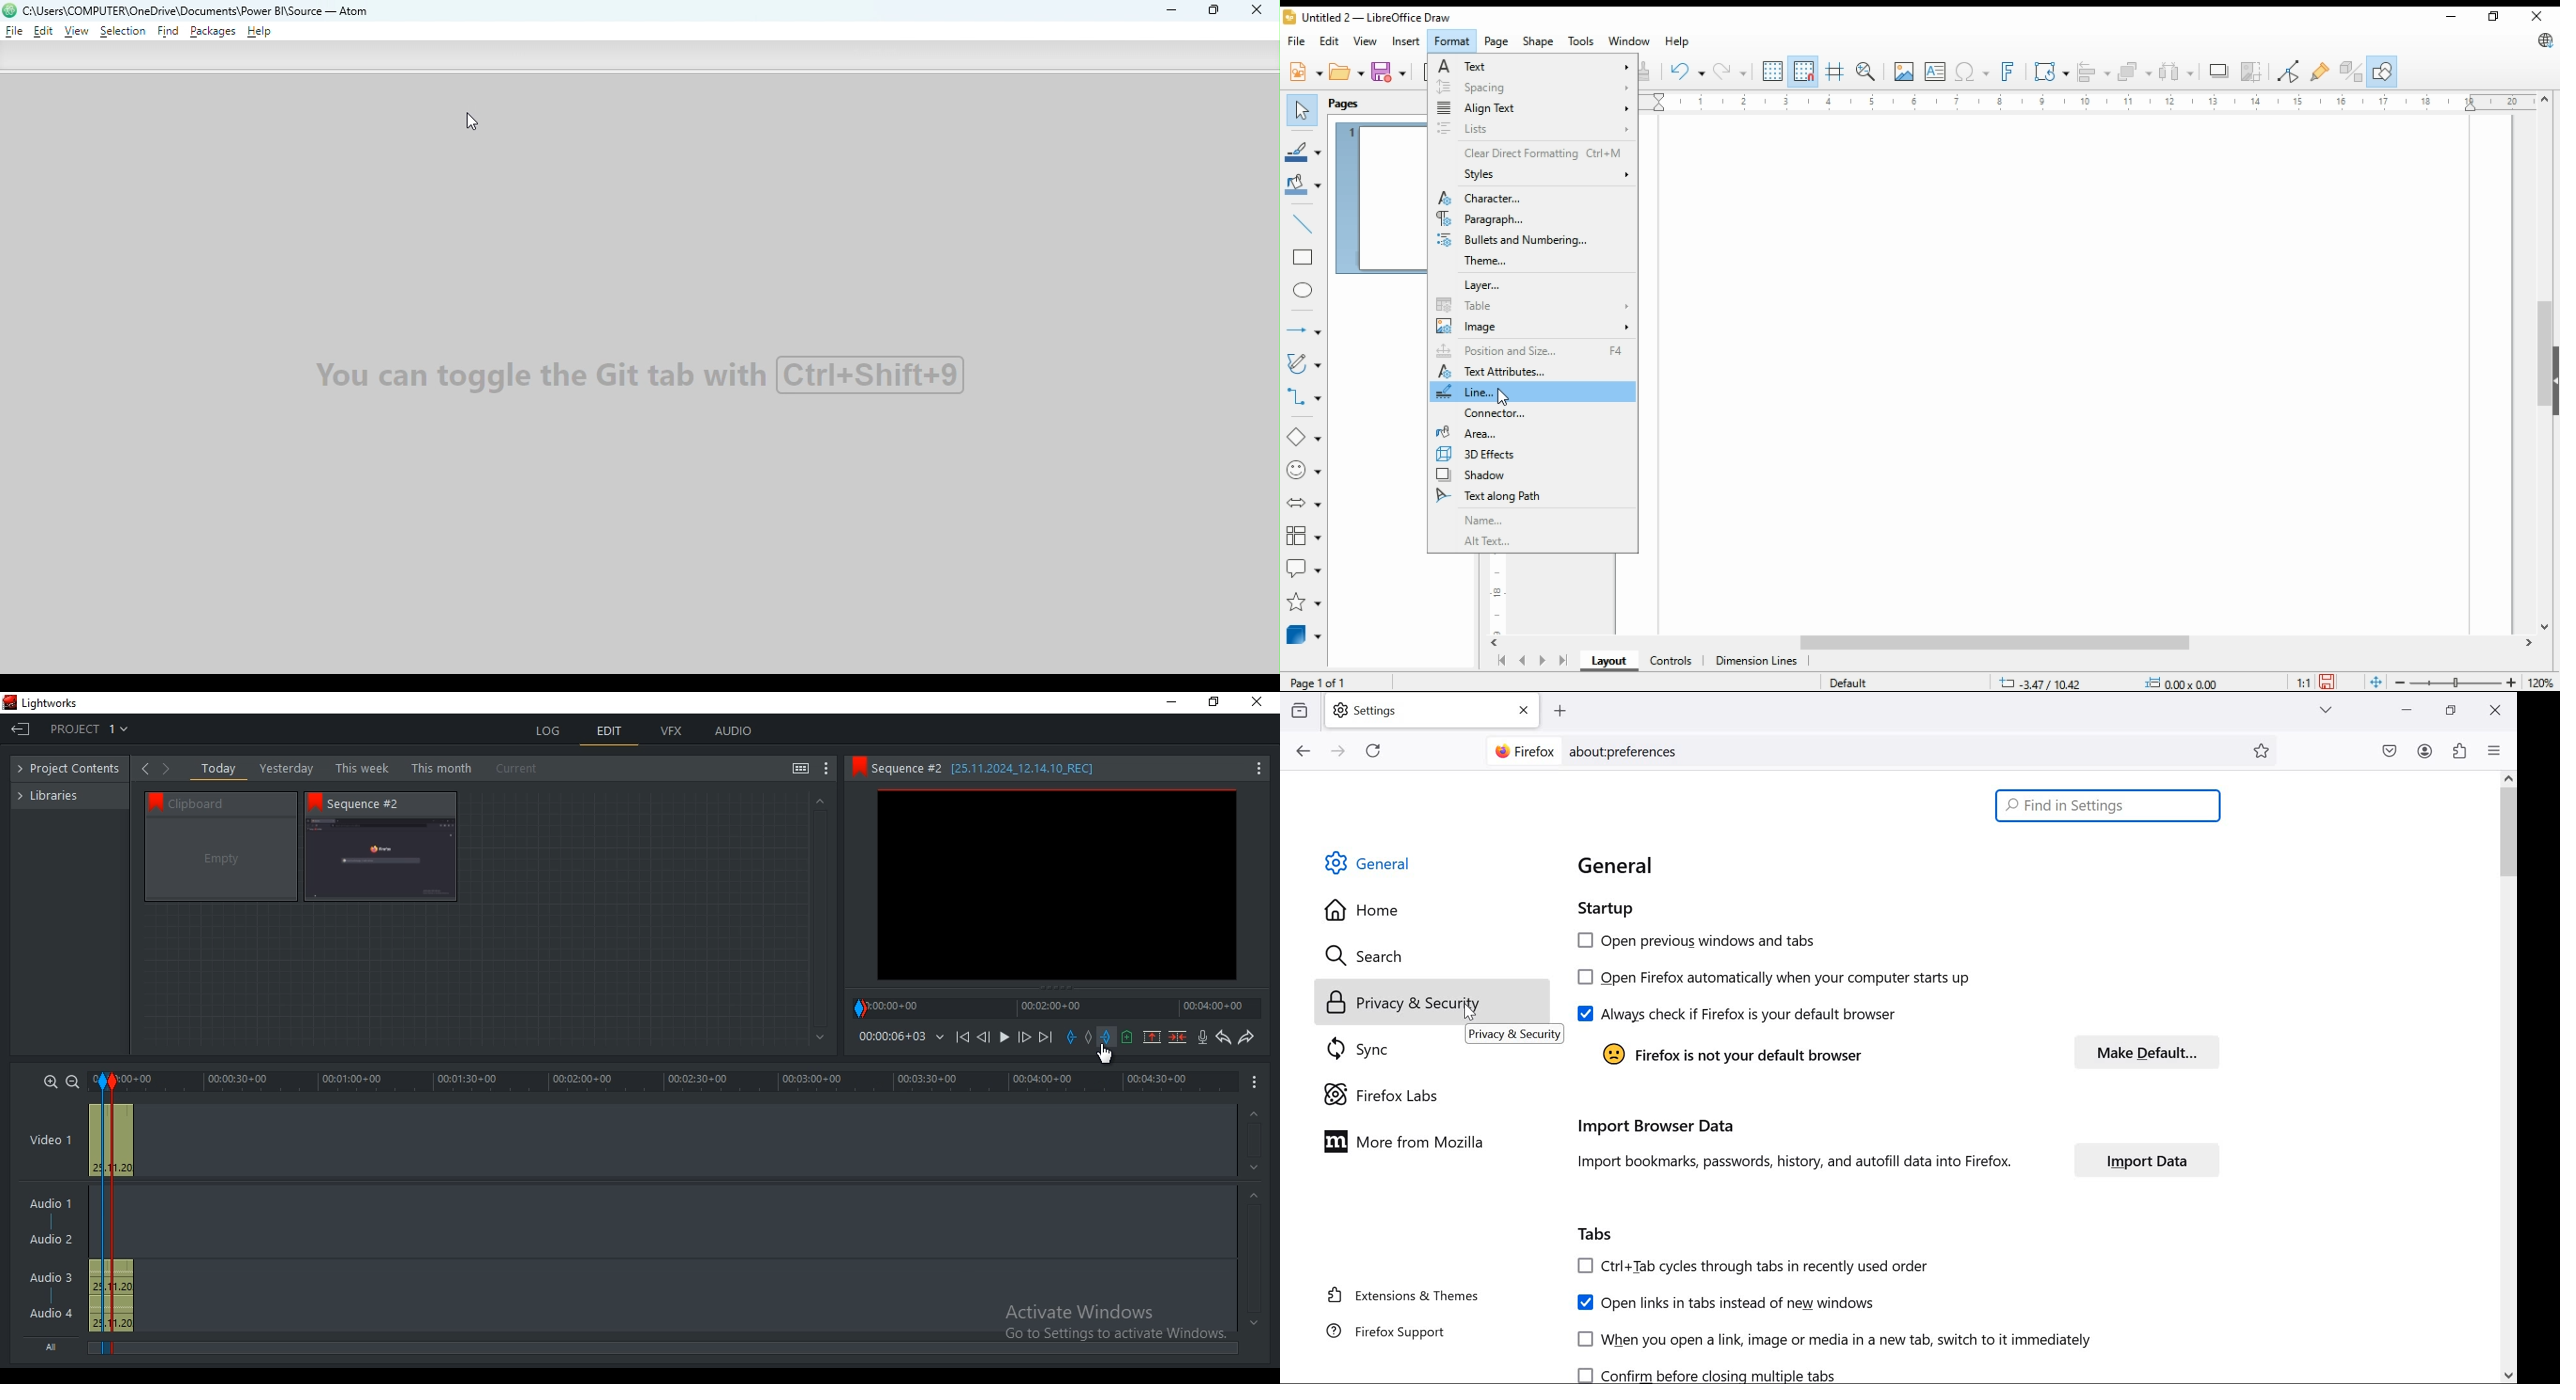  What do you see at coordinates (1302, 365) in the screenshot?
I see `curves and polygons` at bounding box center [1302, 365].